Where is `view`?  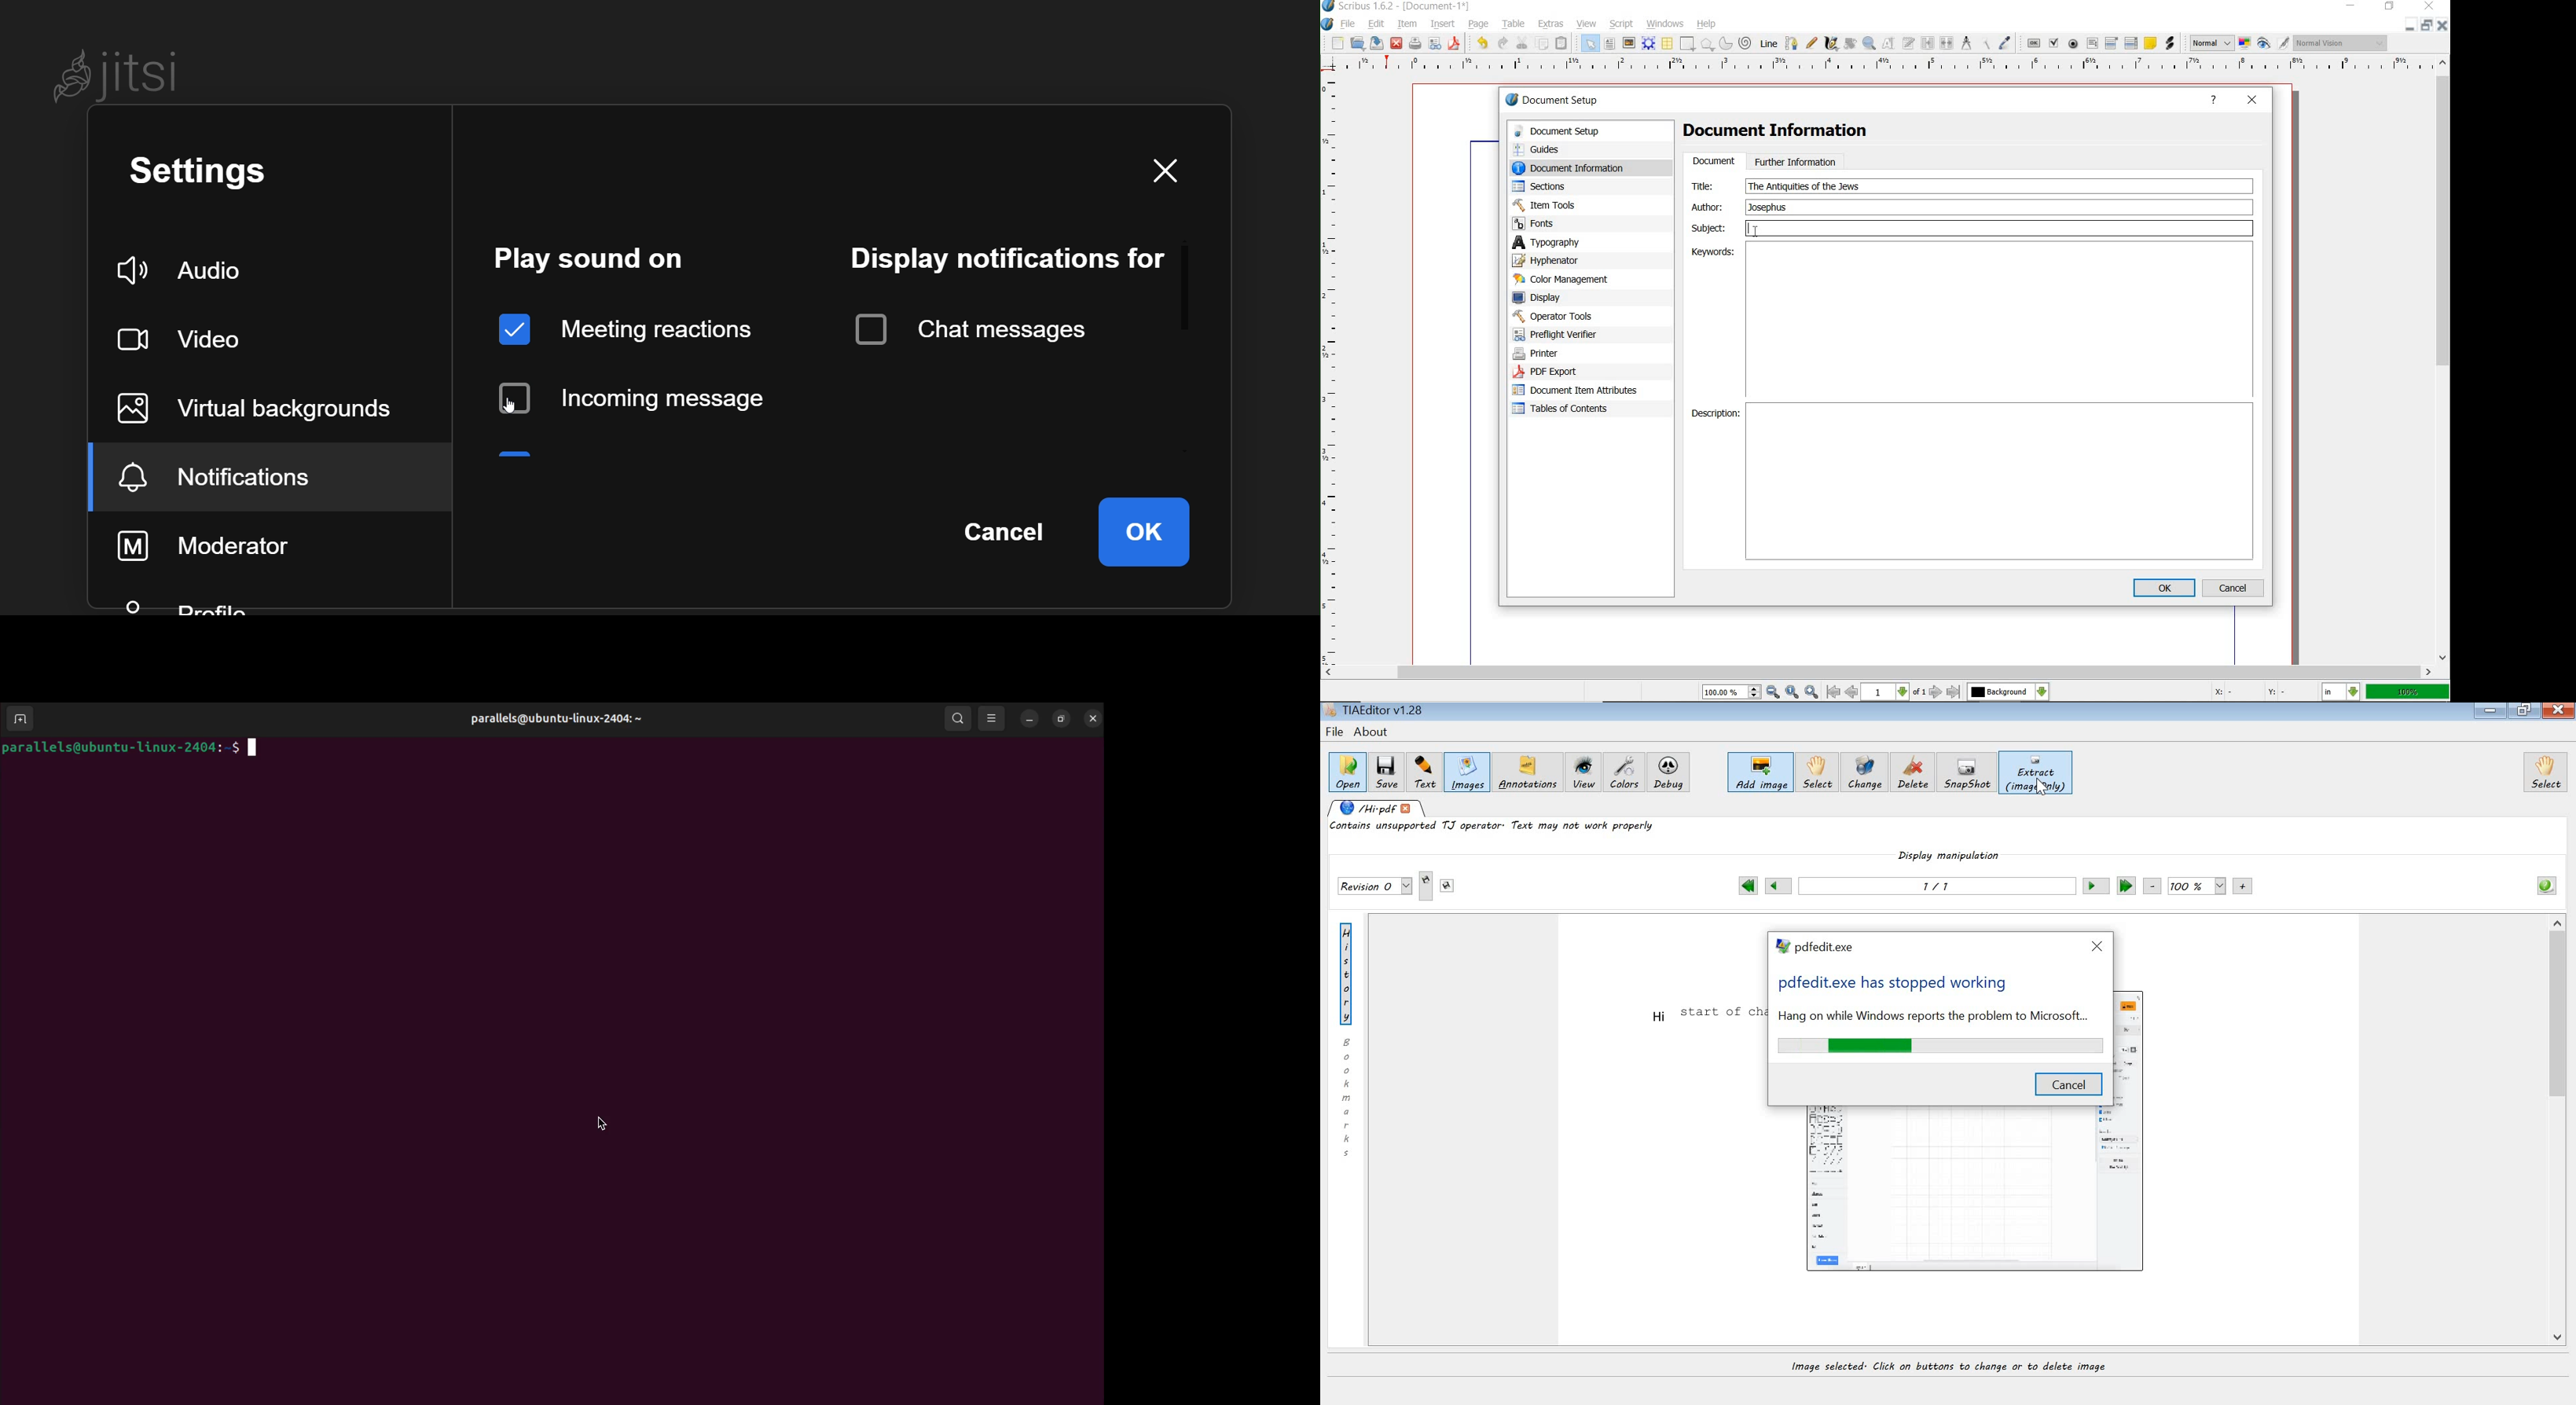
view is located at coordinates (1586, 24).